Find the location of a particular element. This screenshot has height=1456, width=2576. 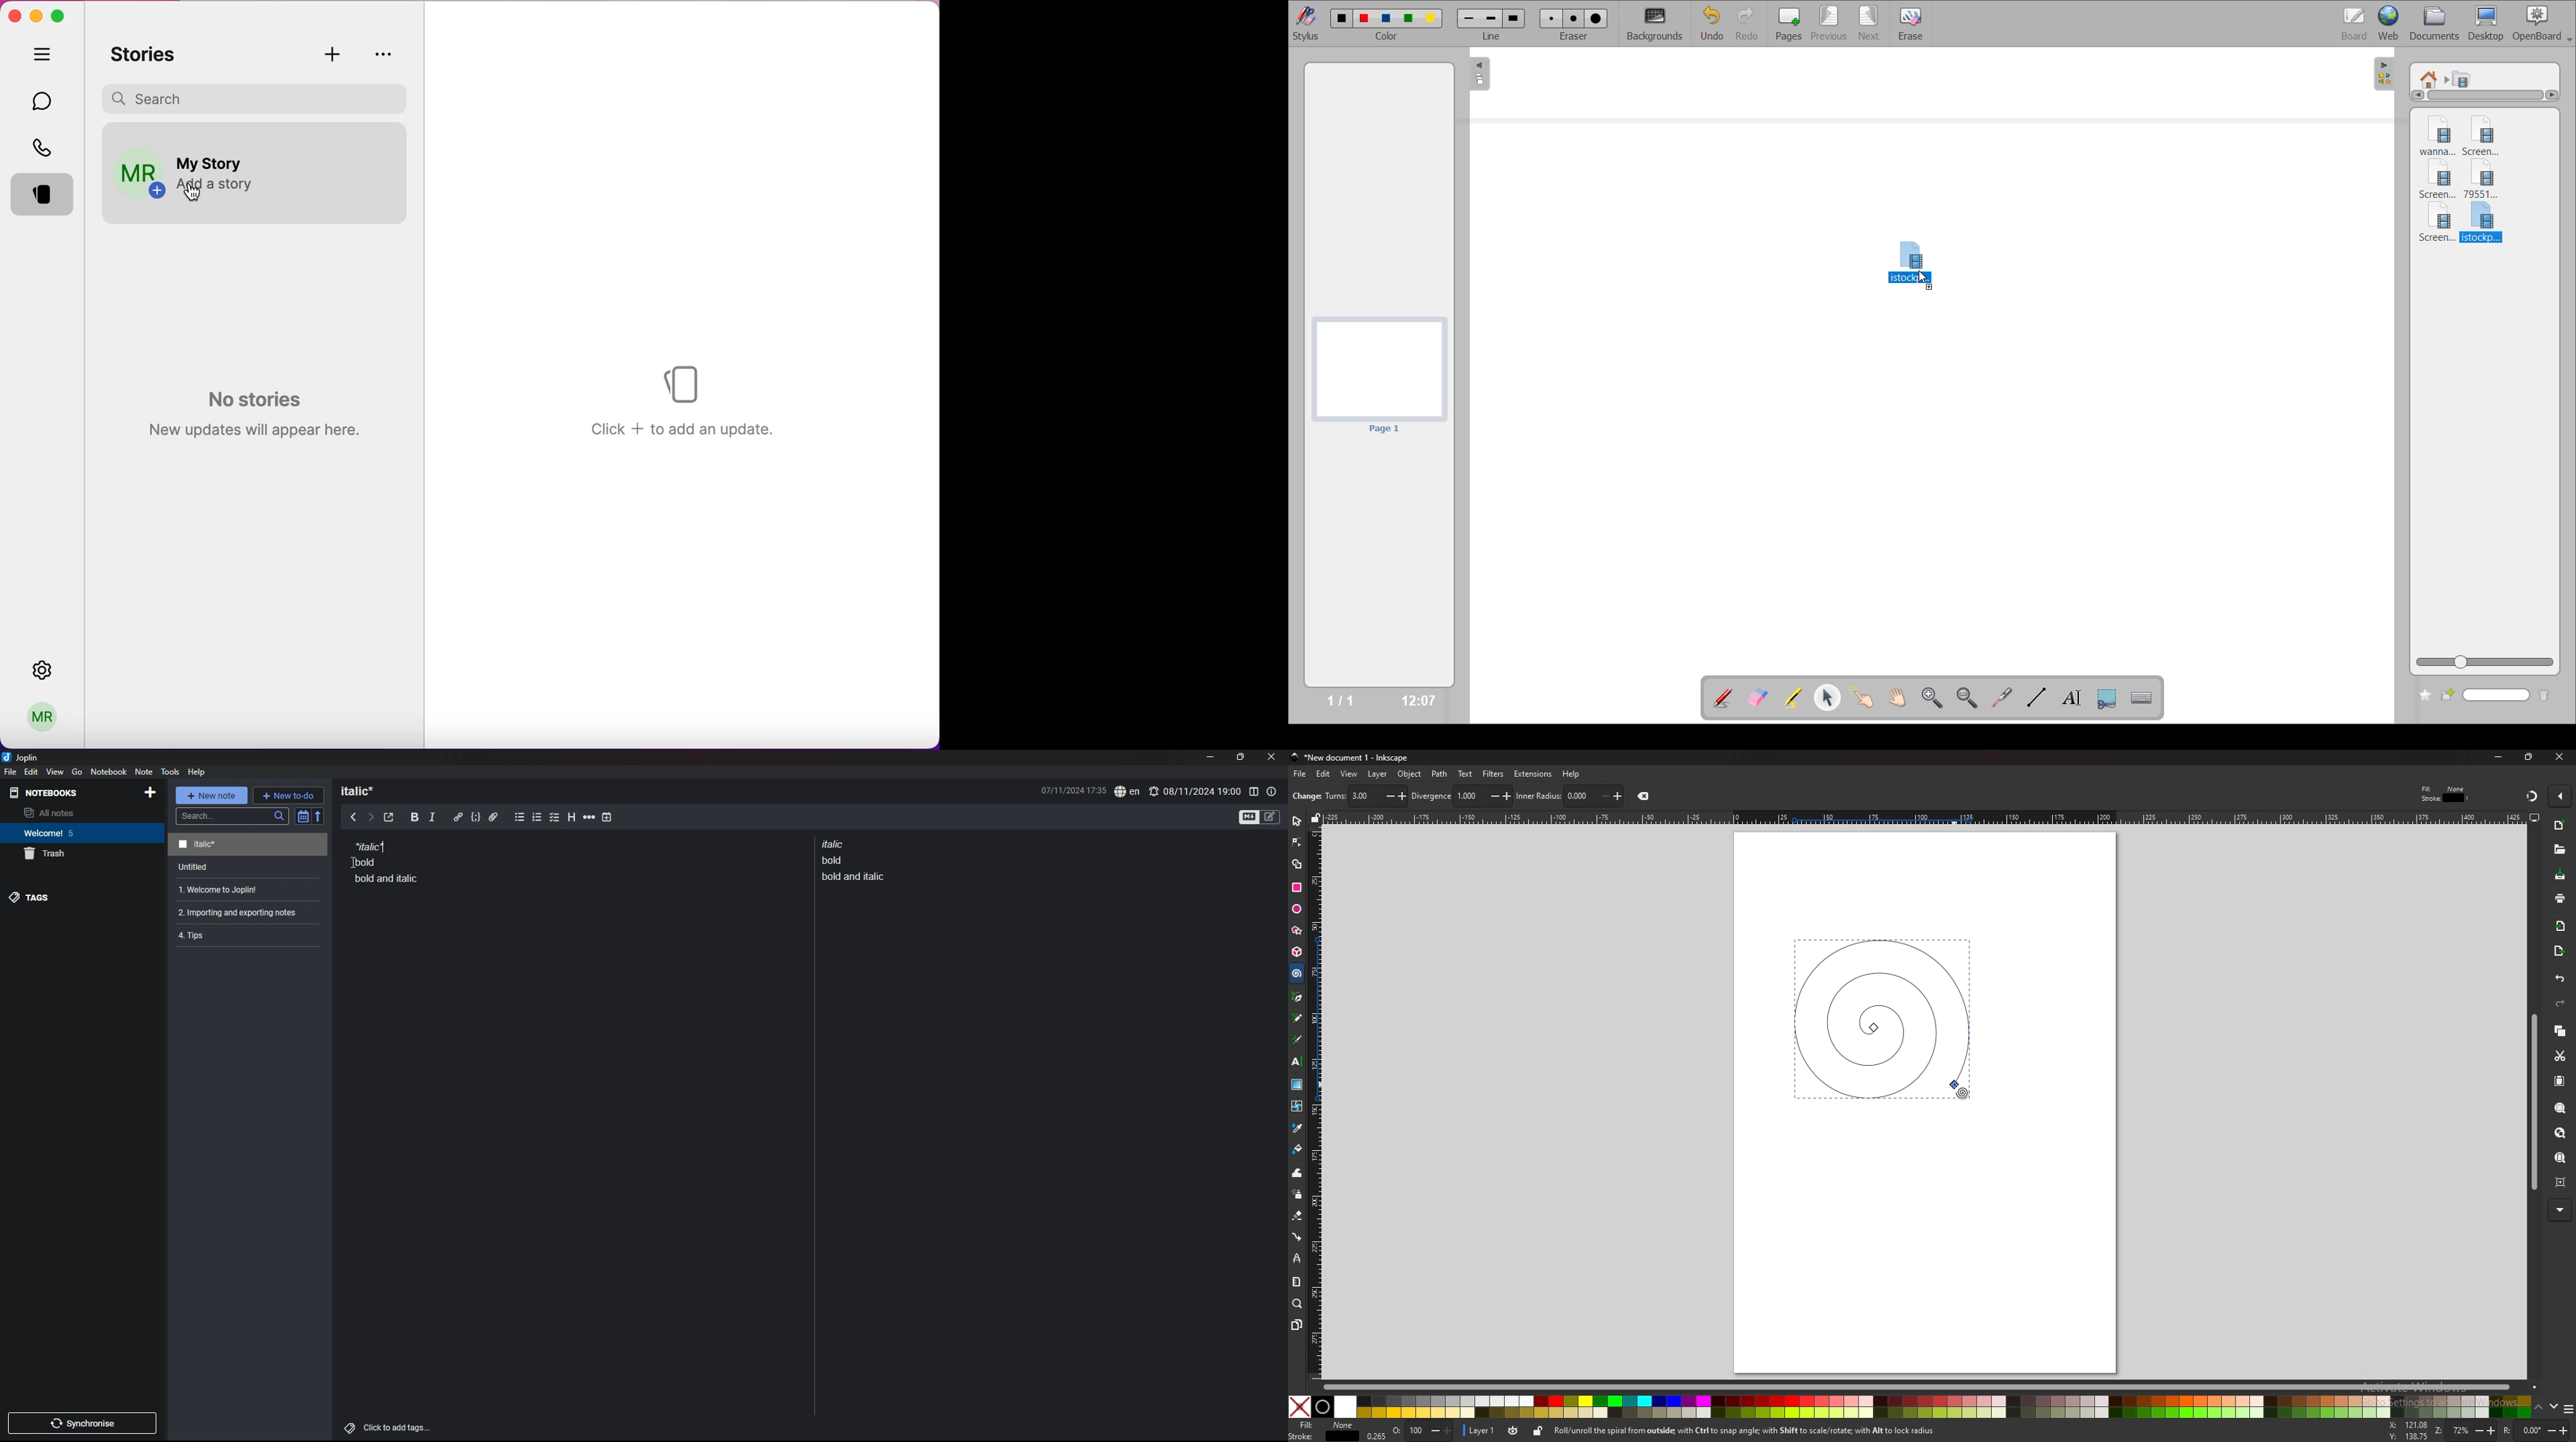

set alarm is located at coordinates (1195, 791).